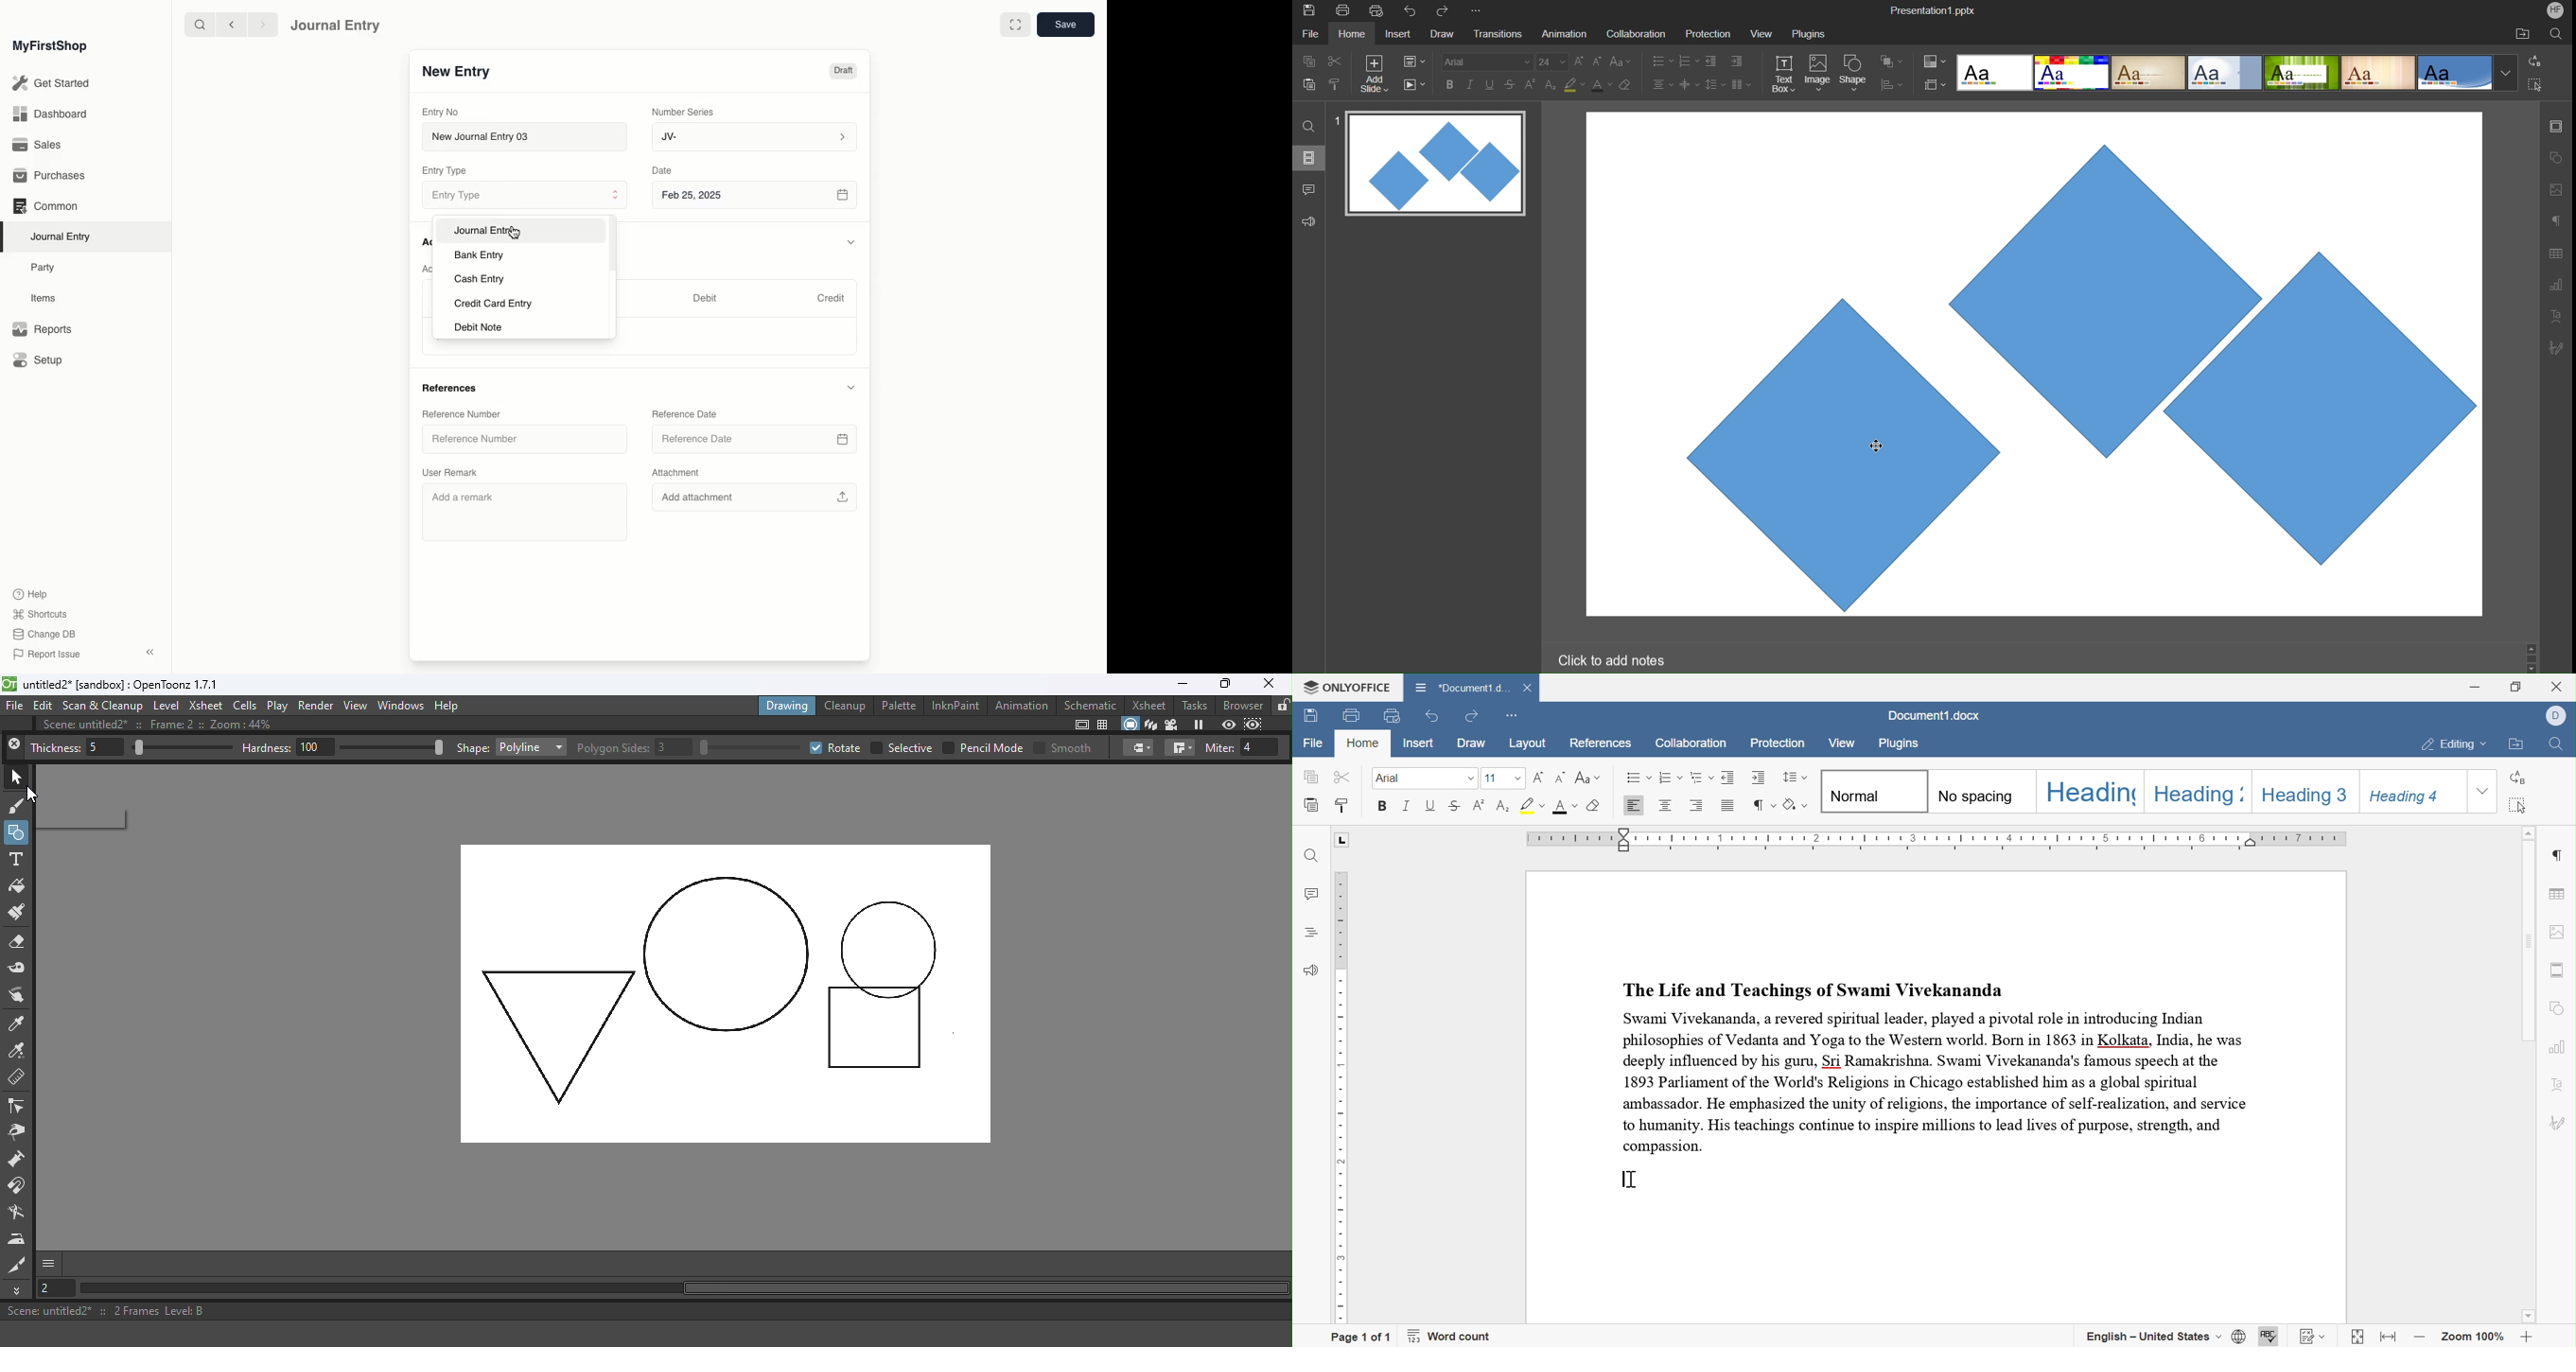  What do you see at coordinates (524, 441) in the screenshot?
I see `Reference Number` at bounding box center [524, 441].